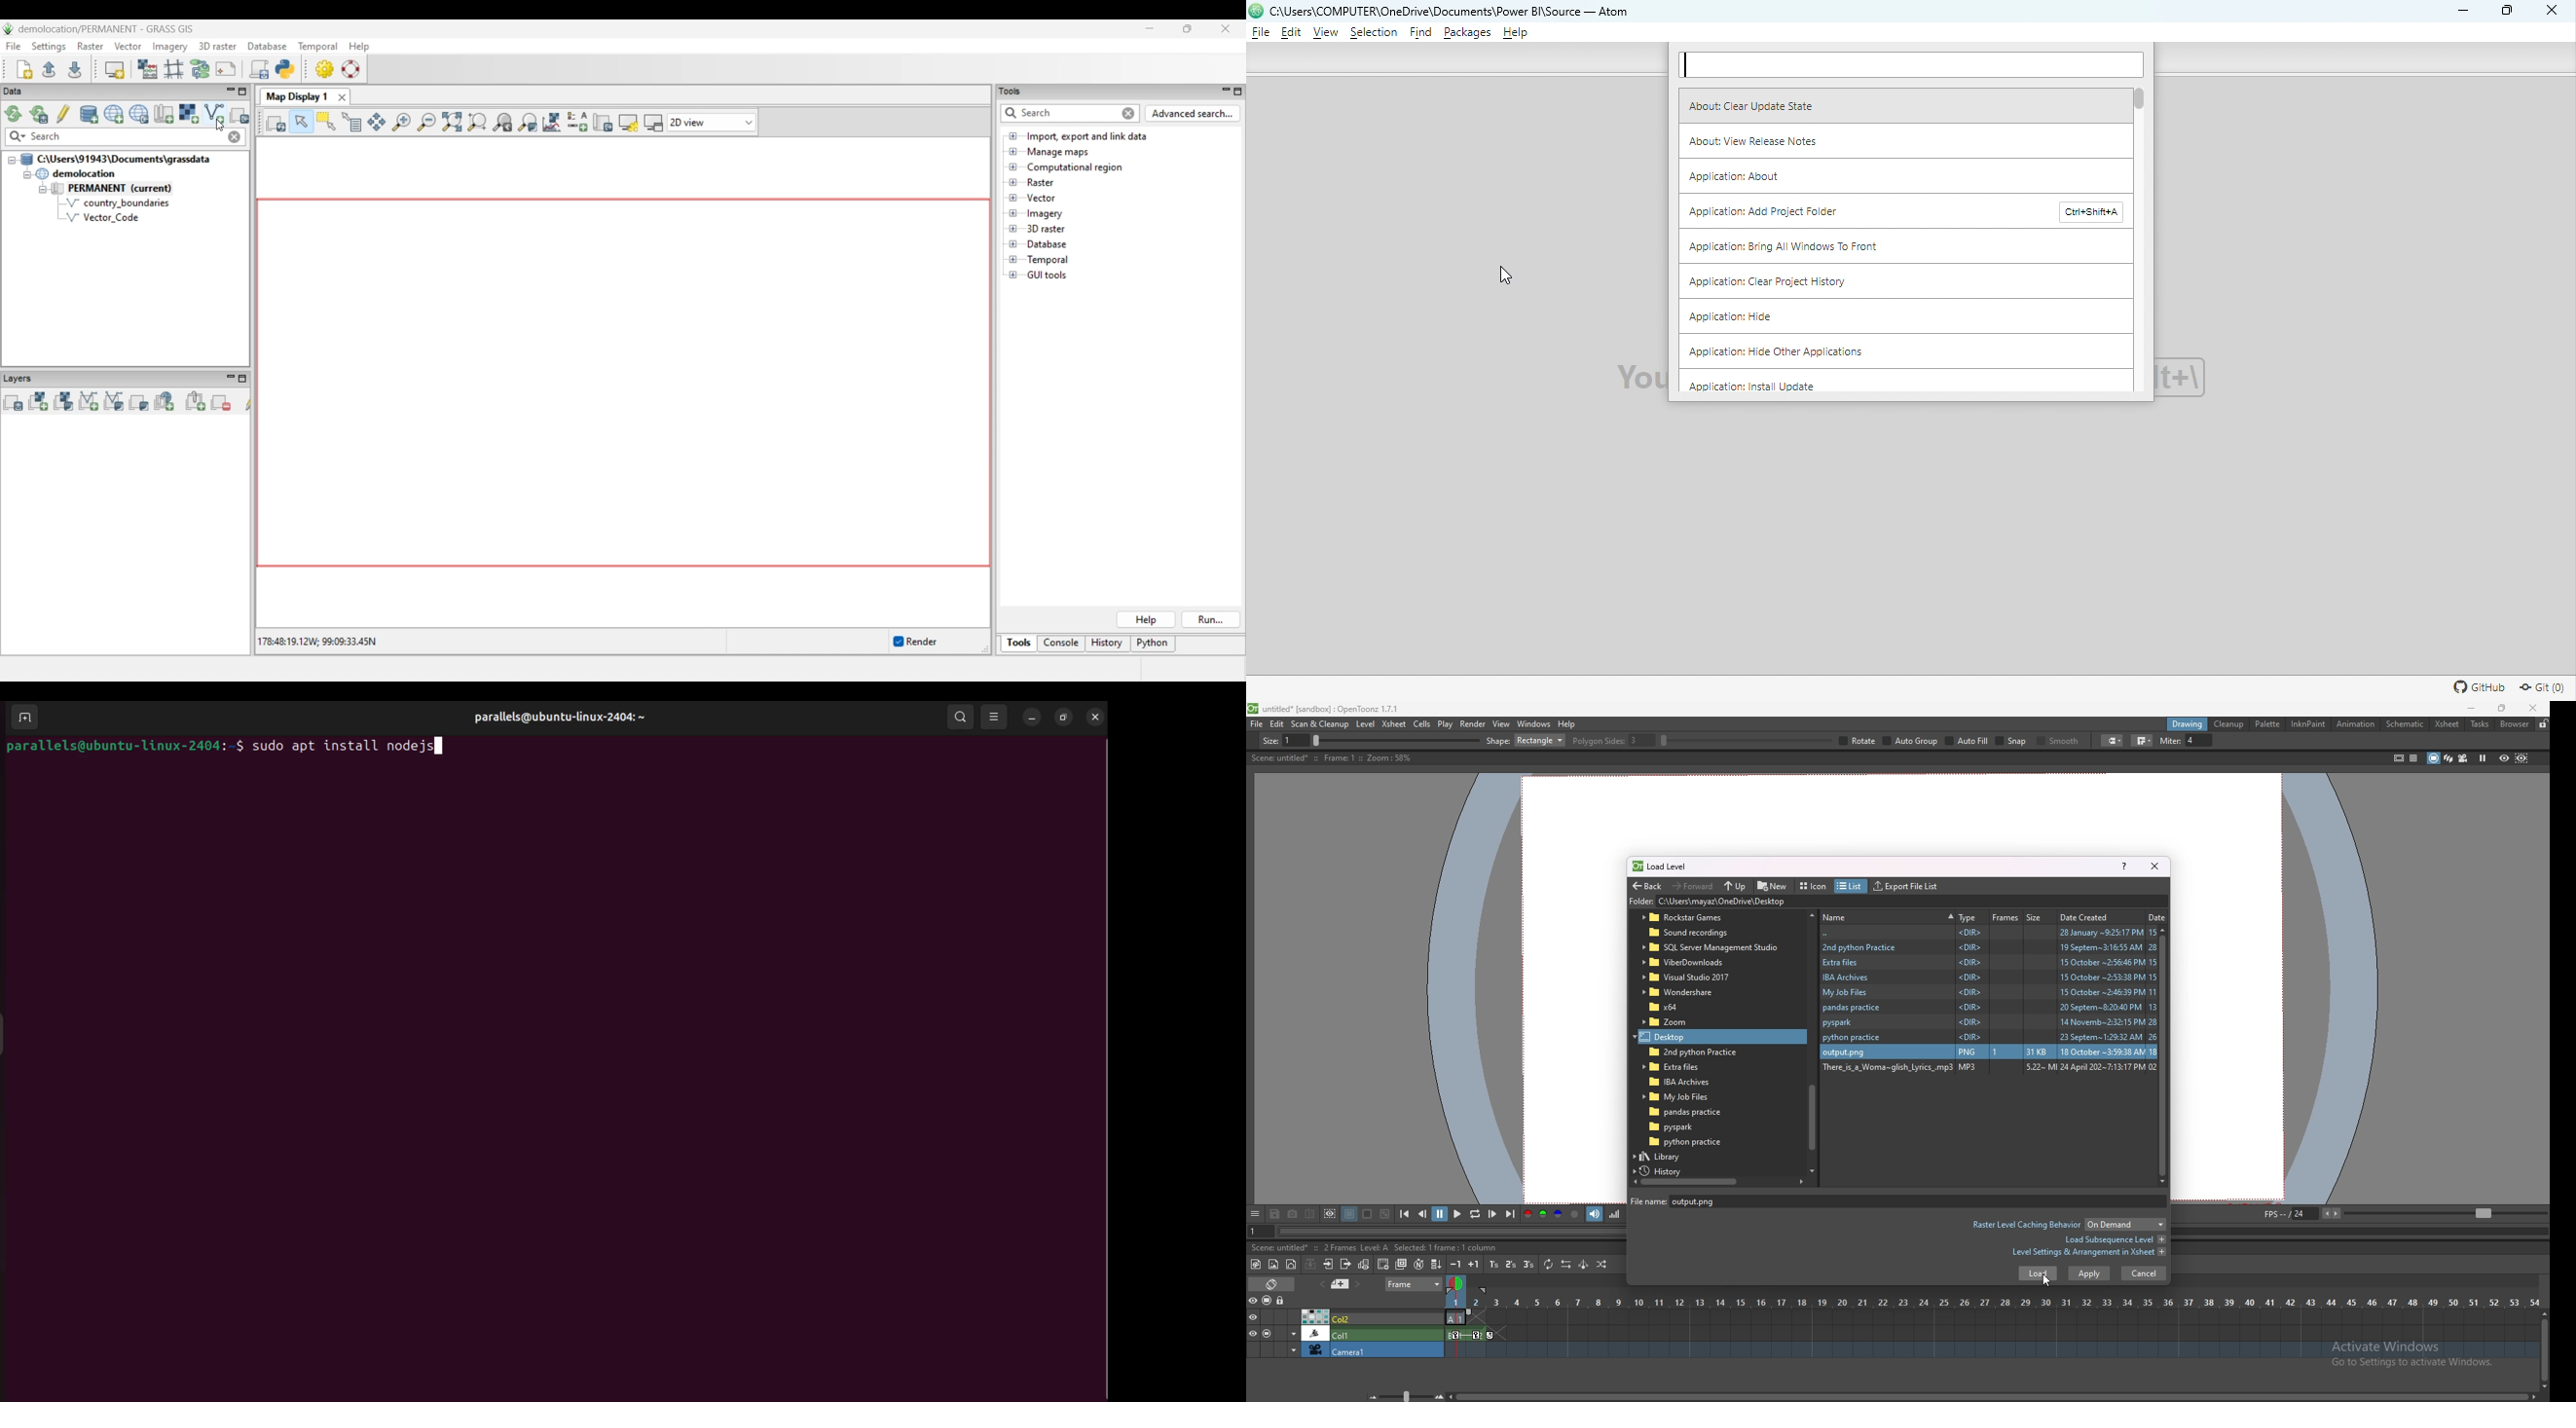  Describe the element at coordinates (1989, 946) in the screenshot. I see `folder` at that location.